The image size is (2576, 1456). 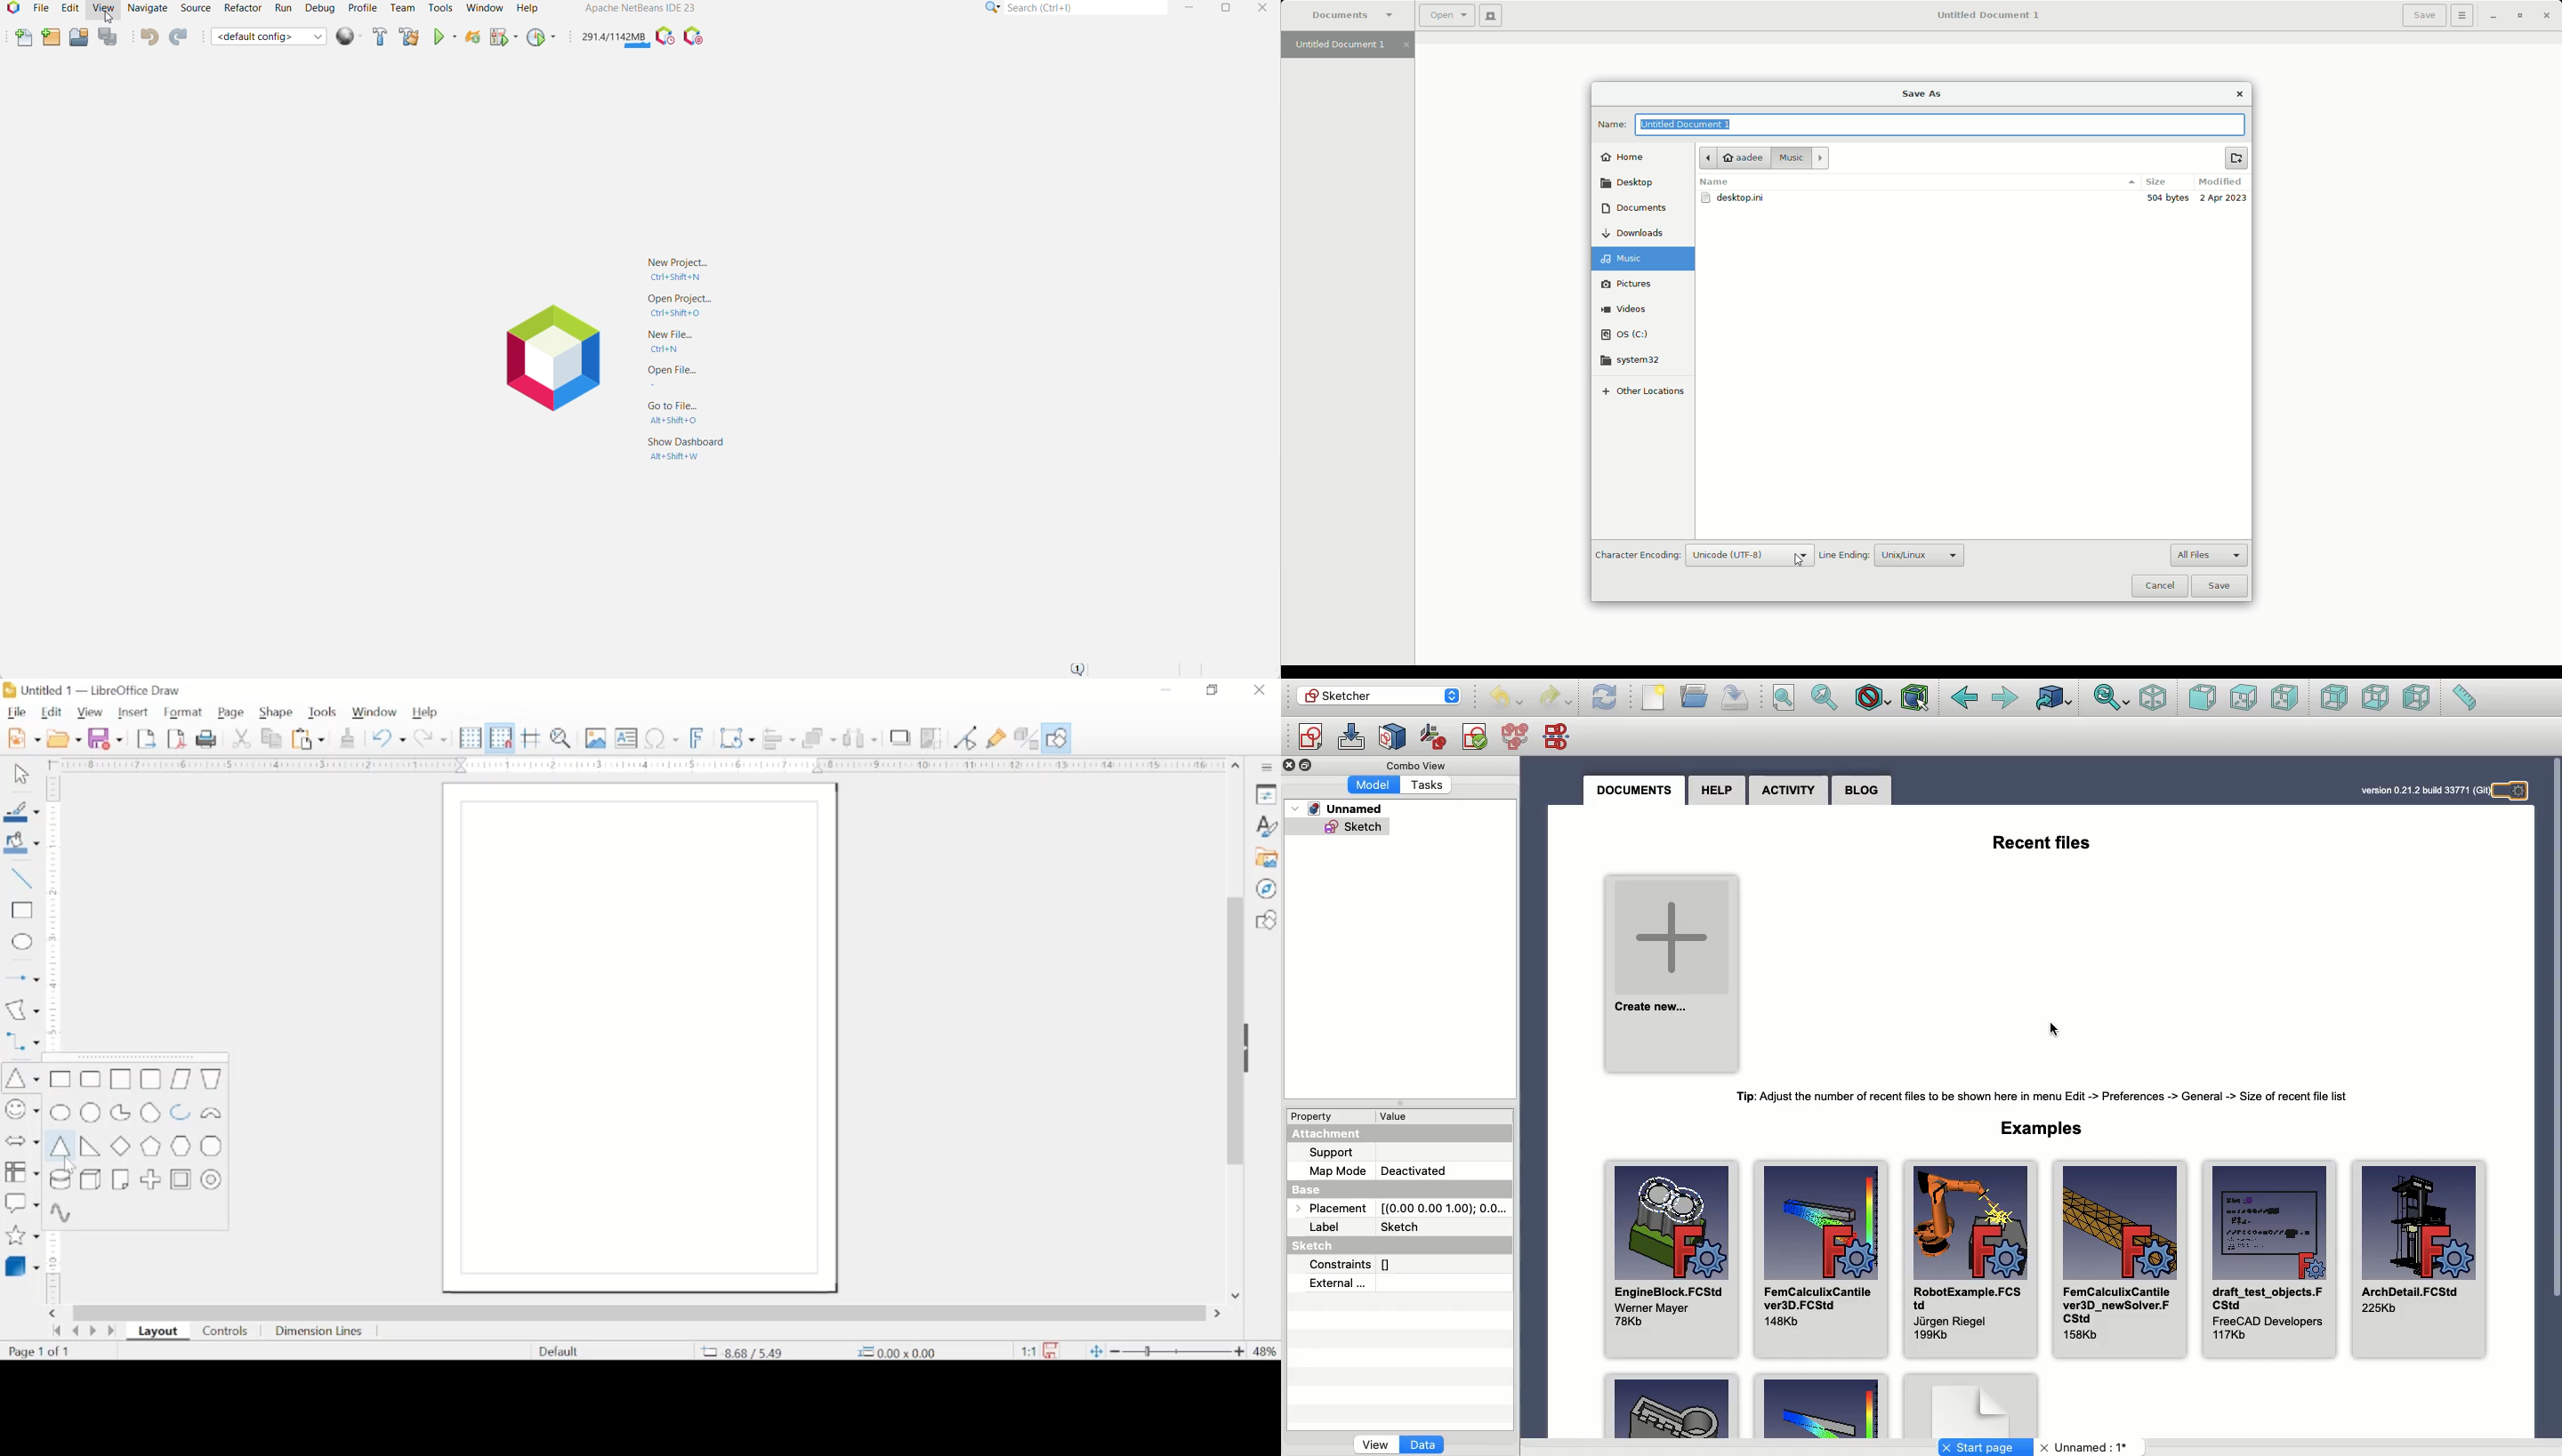 What do you see at coordinates (21, 912) in the screenshot?
I see `insert rectangle` at bounding box center [21, 912].